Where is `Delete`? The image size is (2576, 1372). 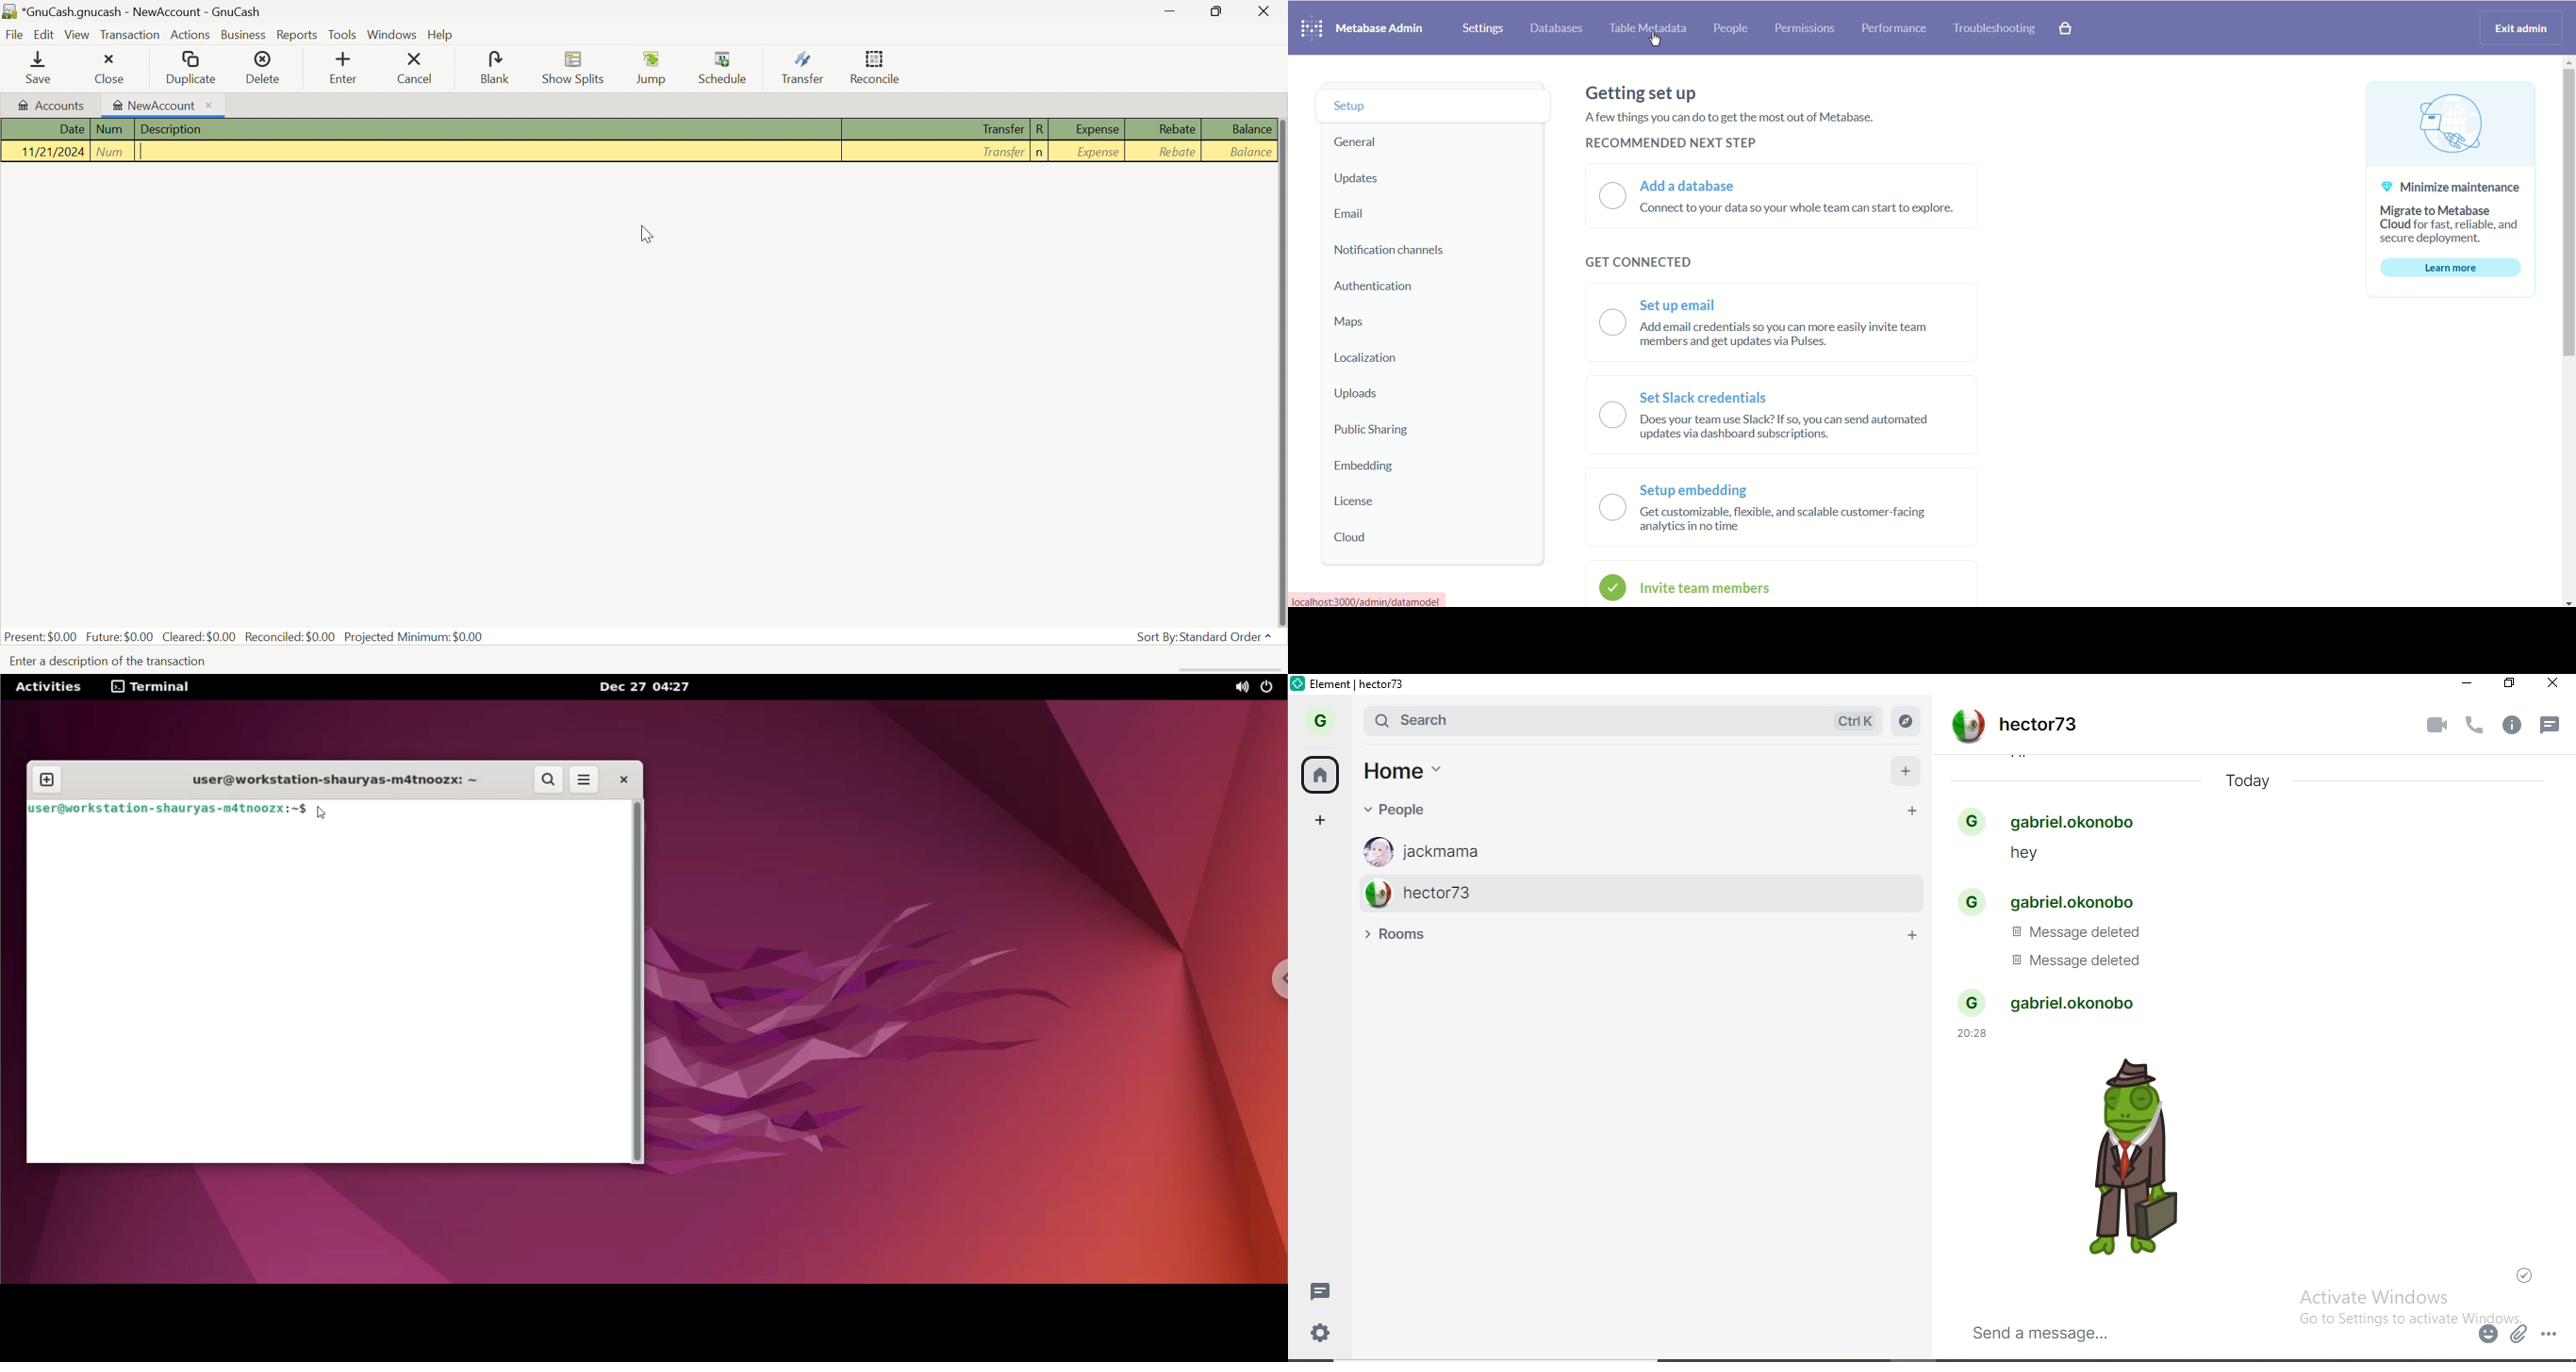
Delete is located at coordinates (267, 68).